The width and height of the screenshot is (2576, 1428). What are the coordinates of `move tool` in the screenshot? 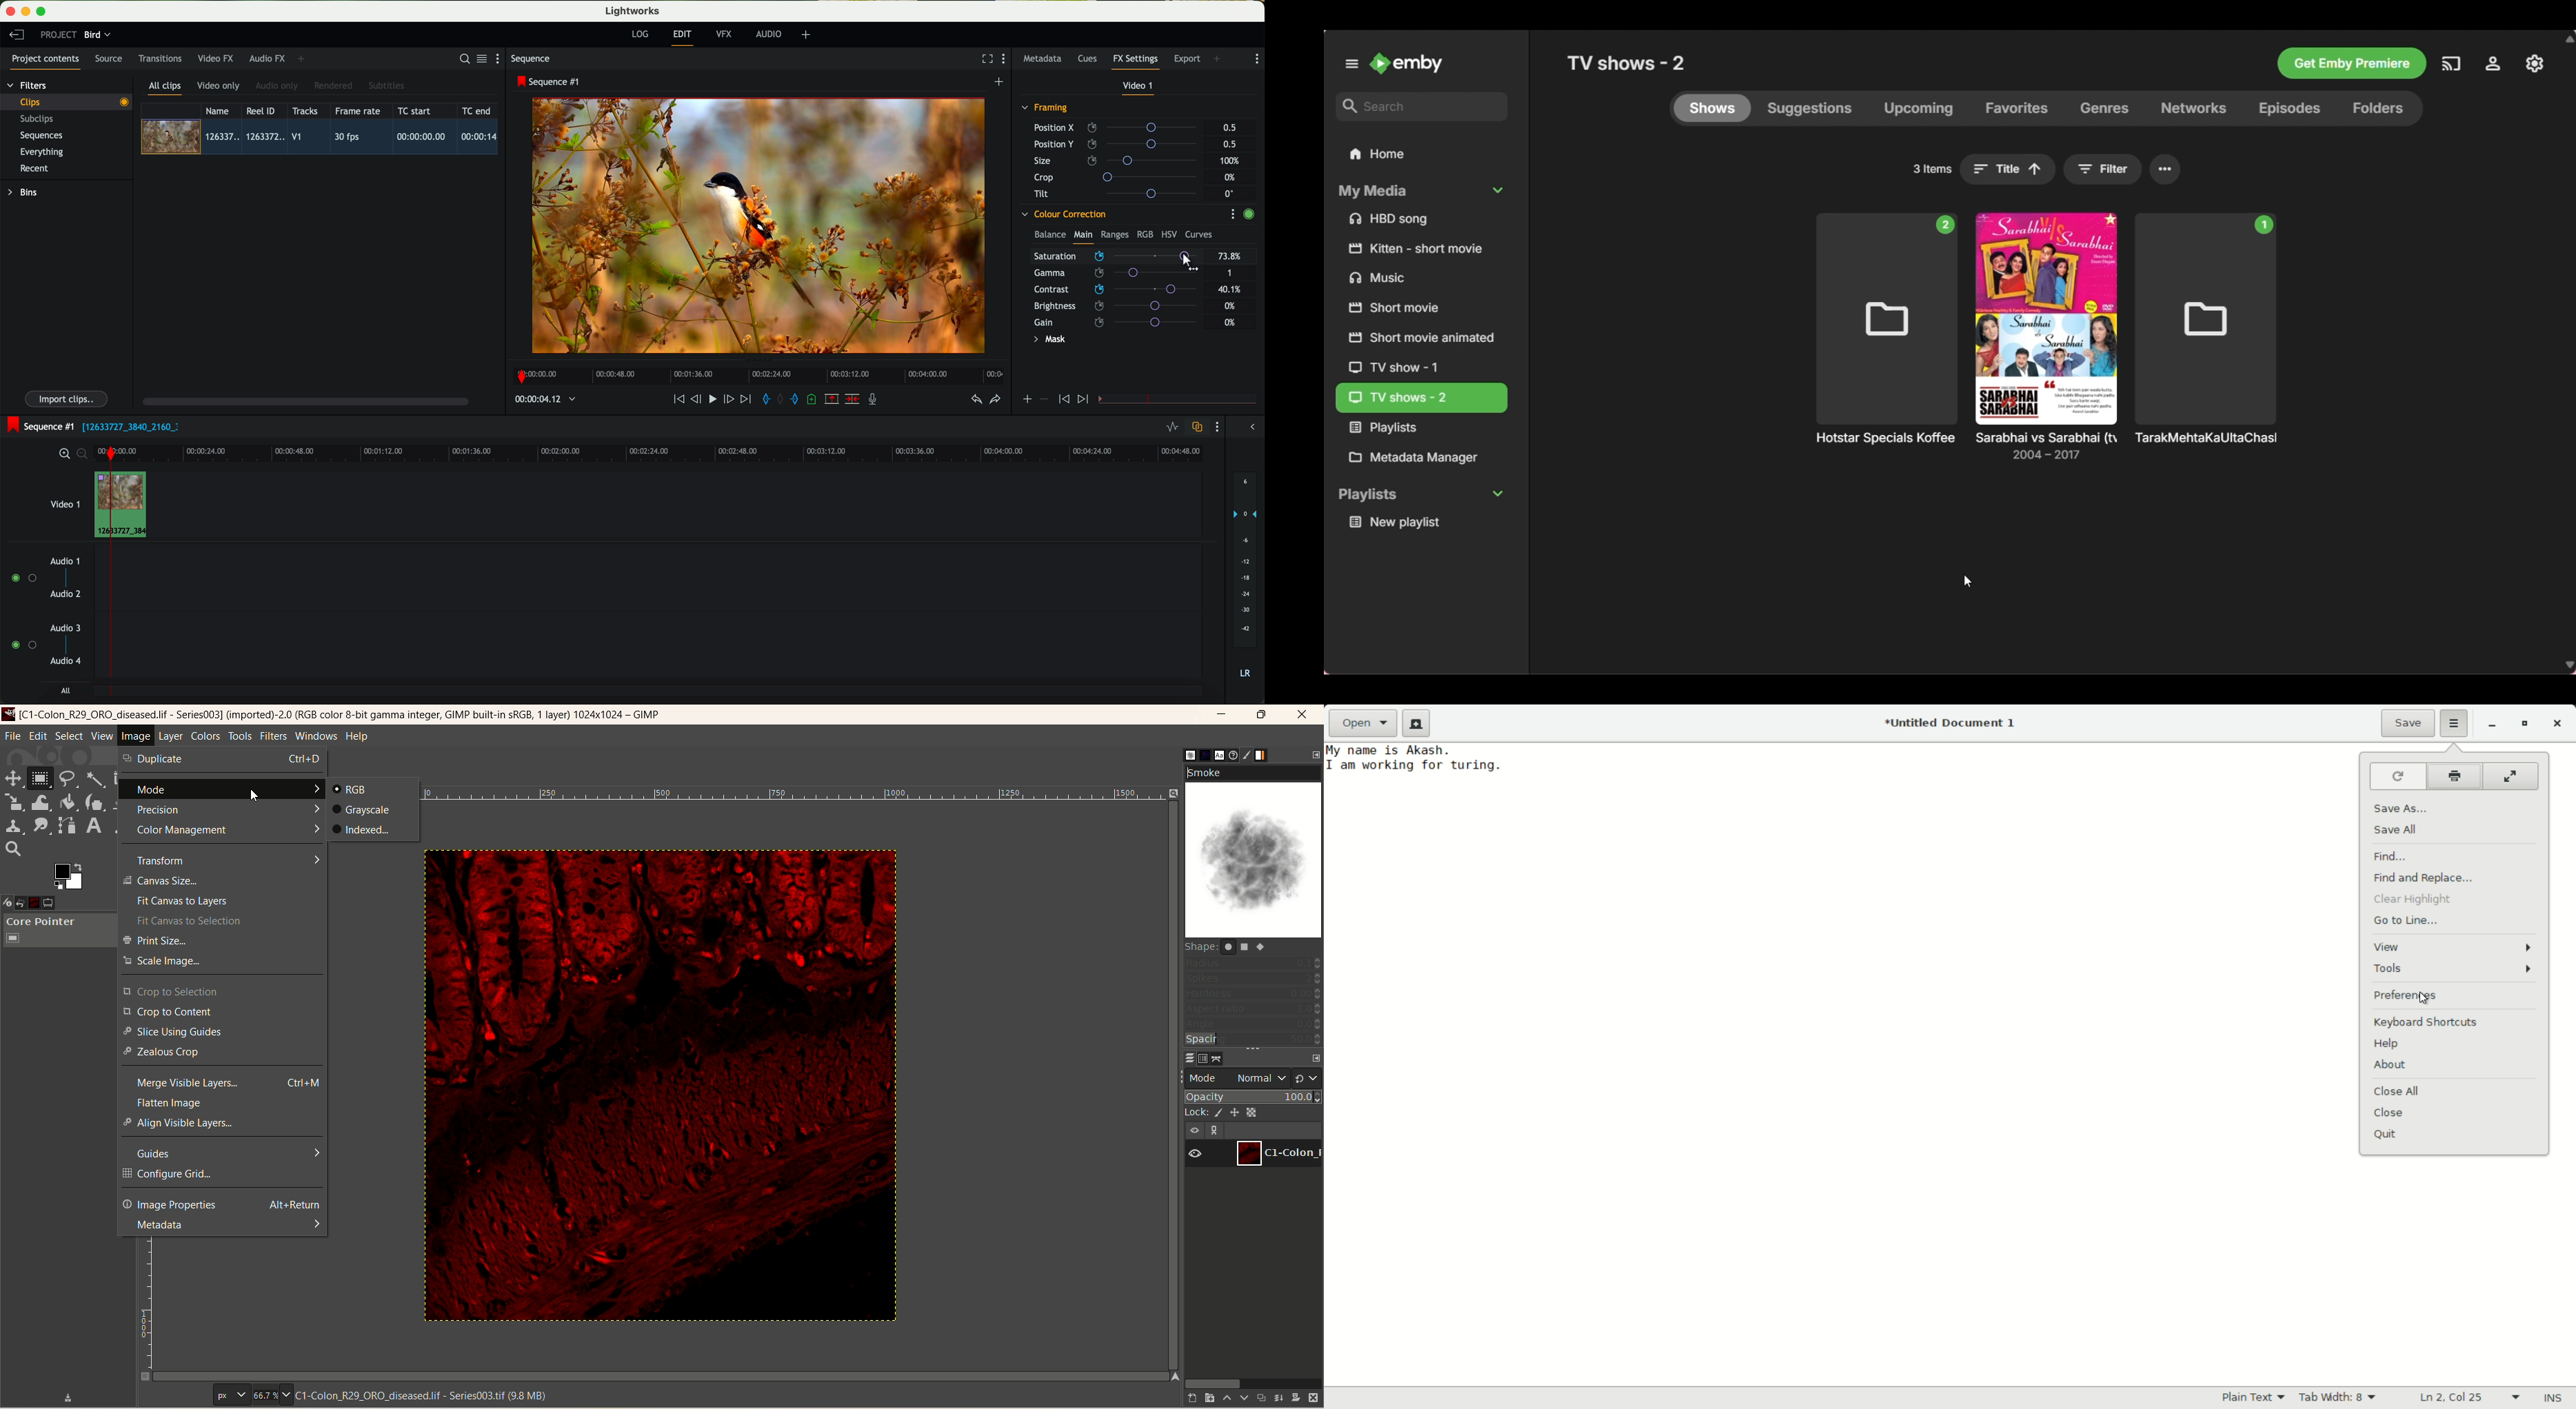 It's located at (14, 779).